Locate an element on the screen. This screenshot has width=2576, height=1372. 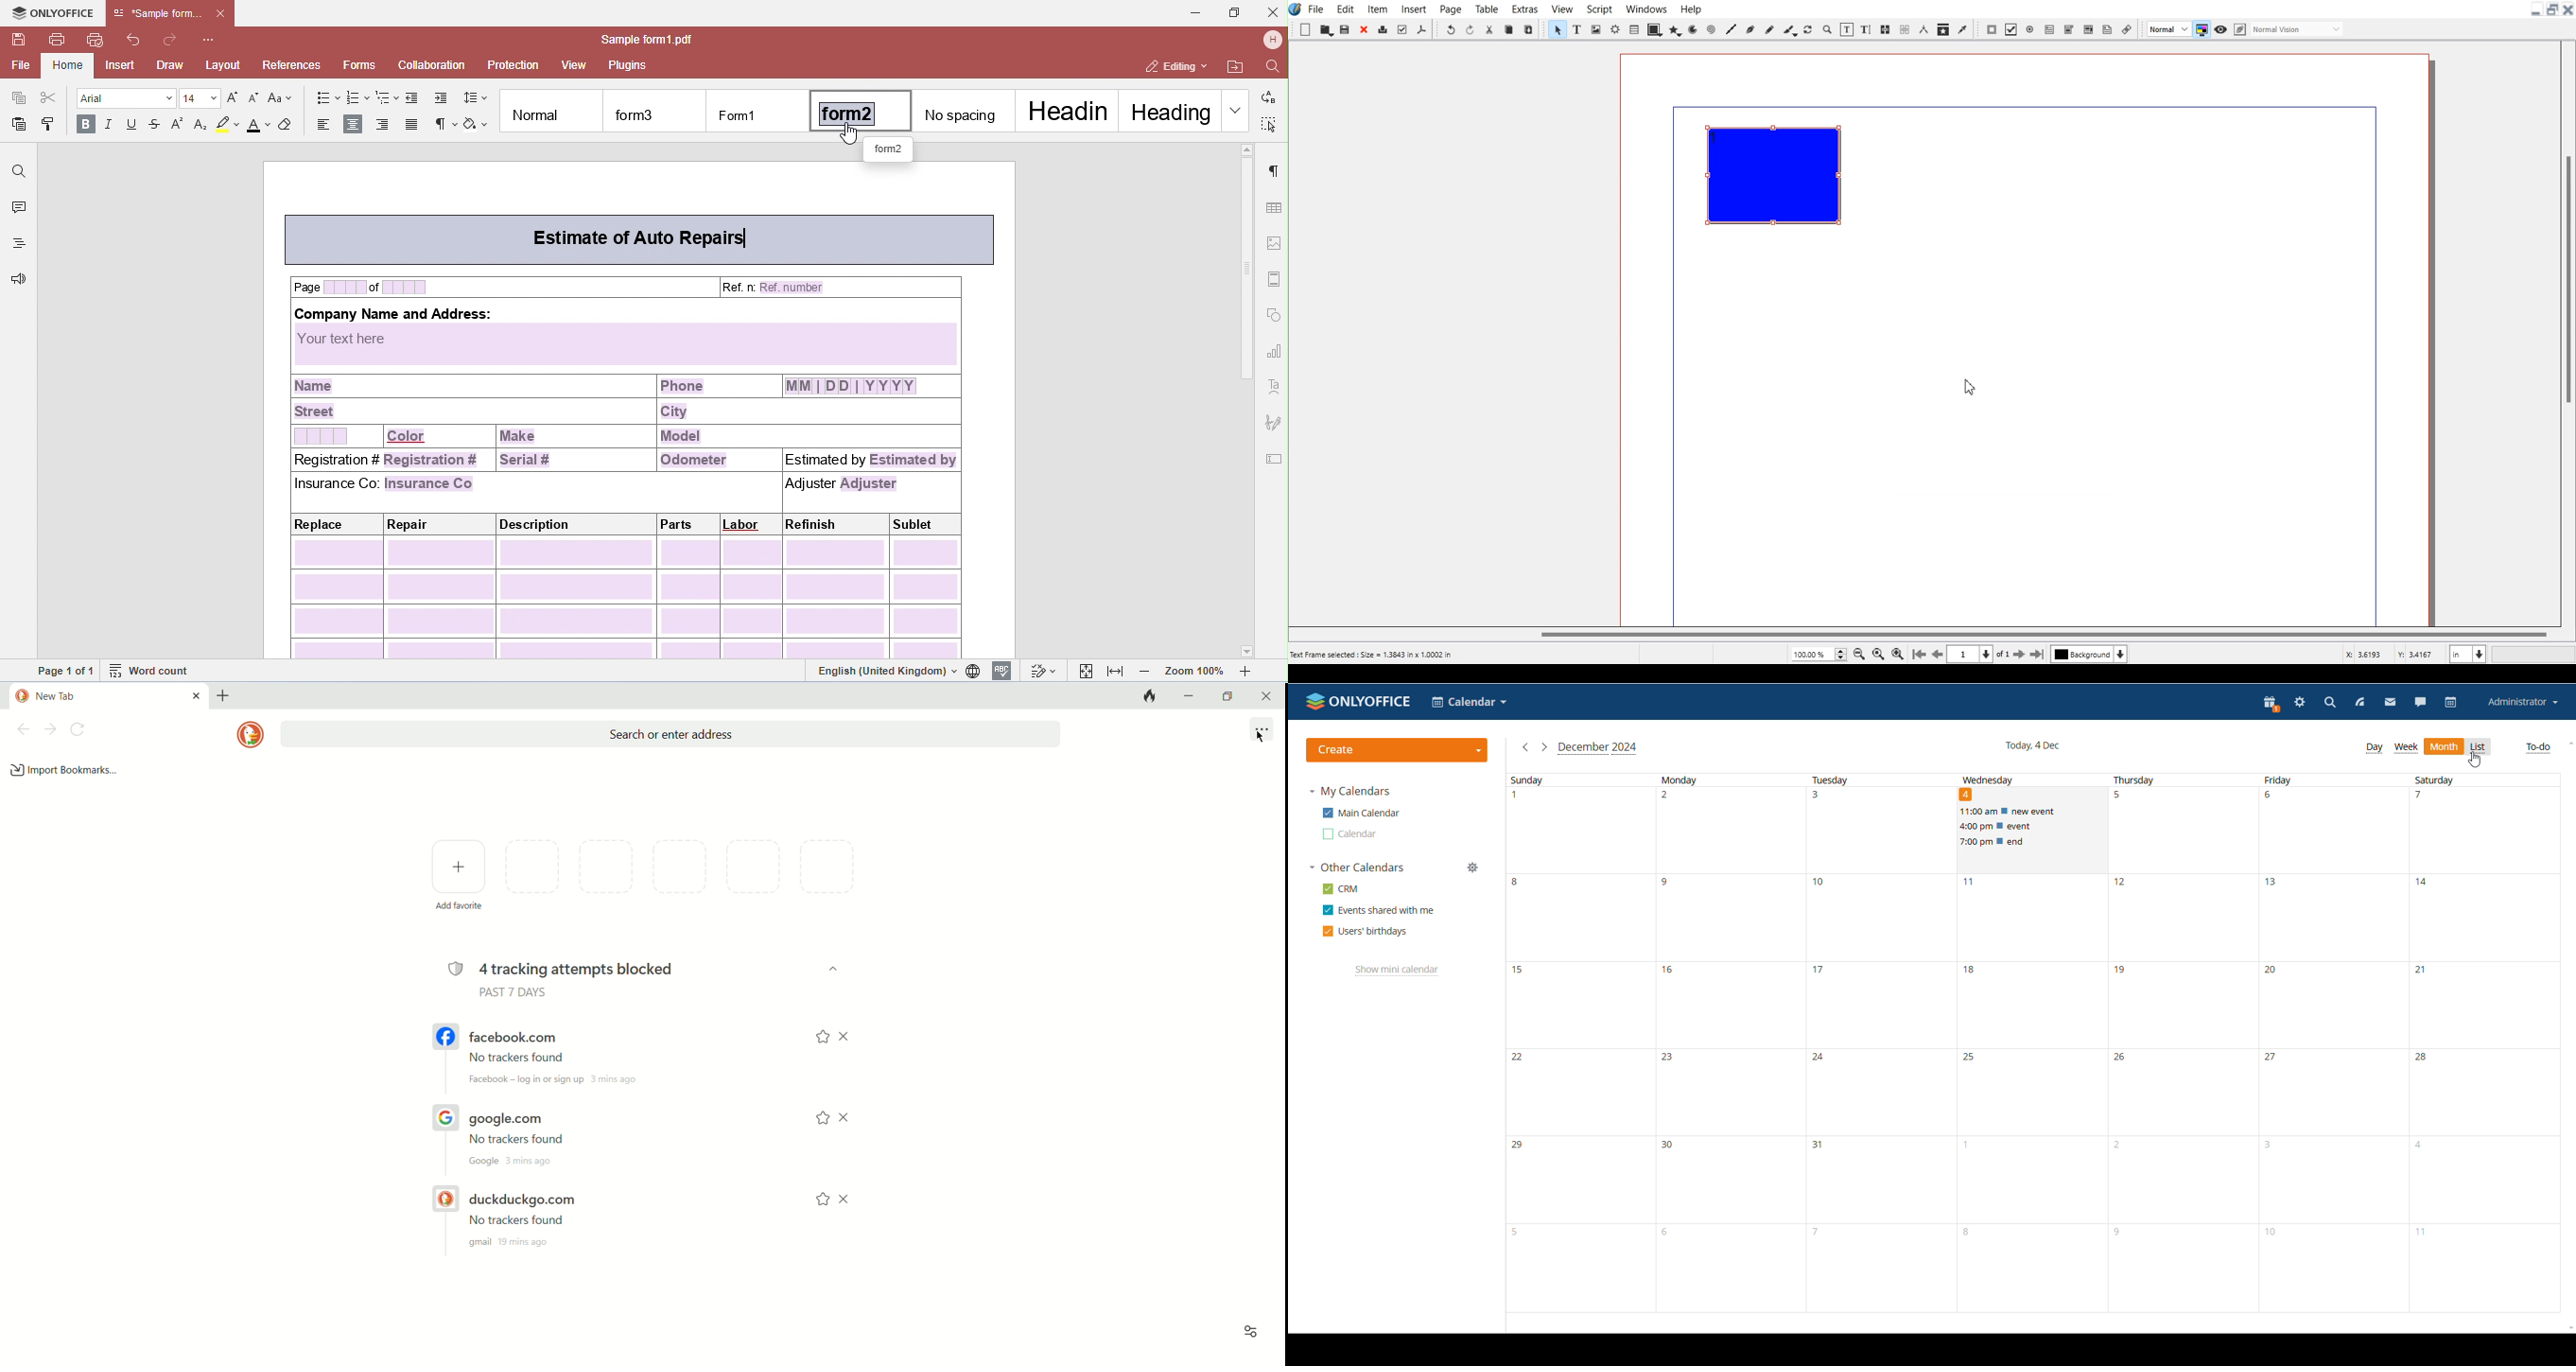
chat is located at coordinates (2420, 703).